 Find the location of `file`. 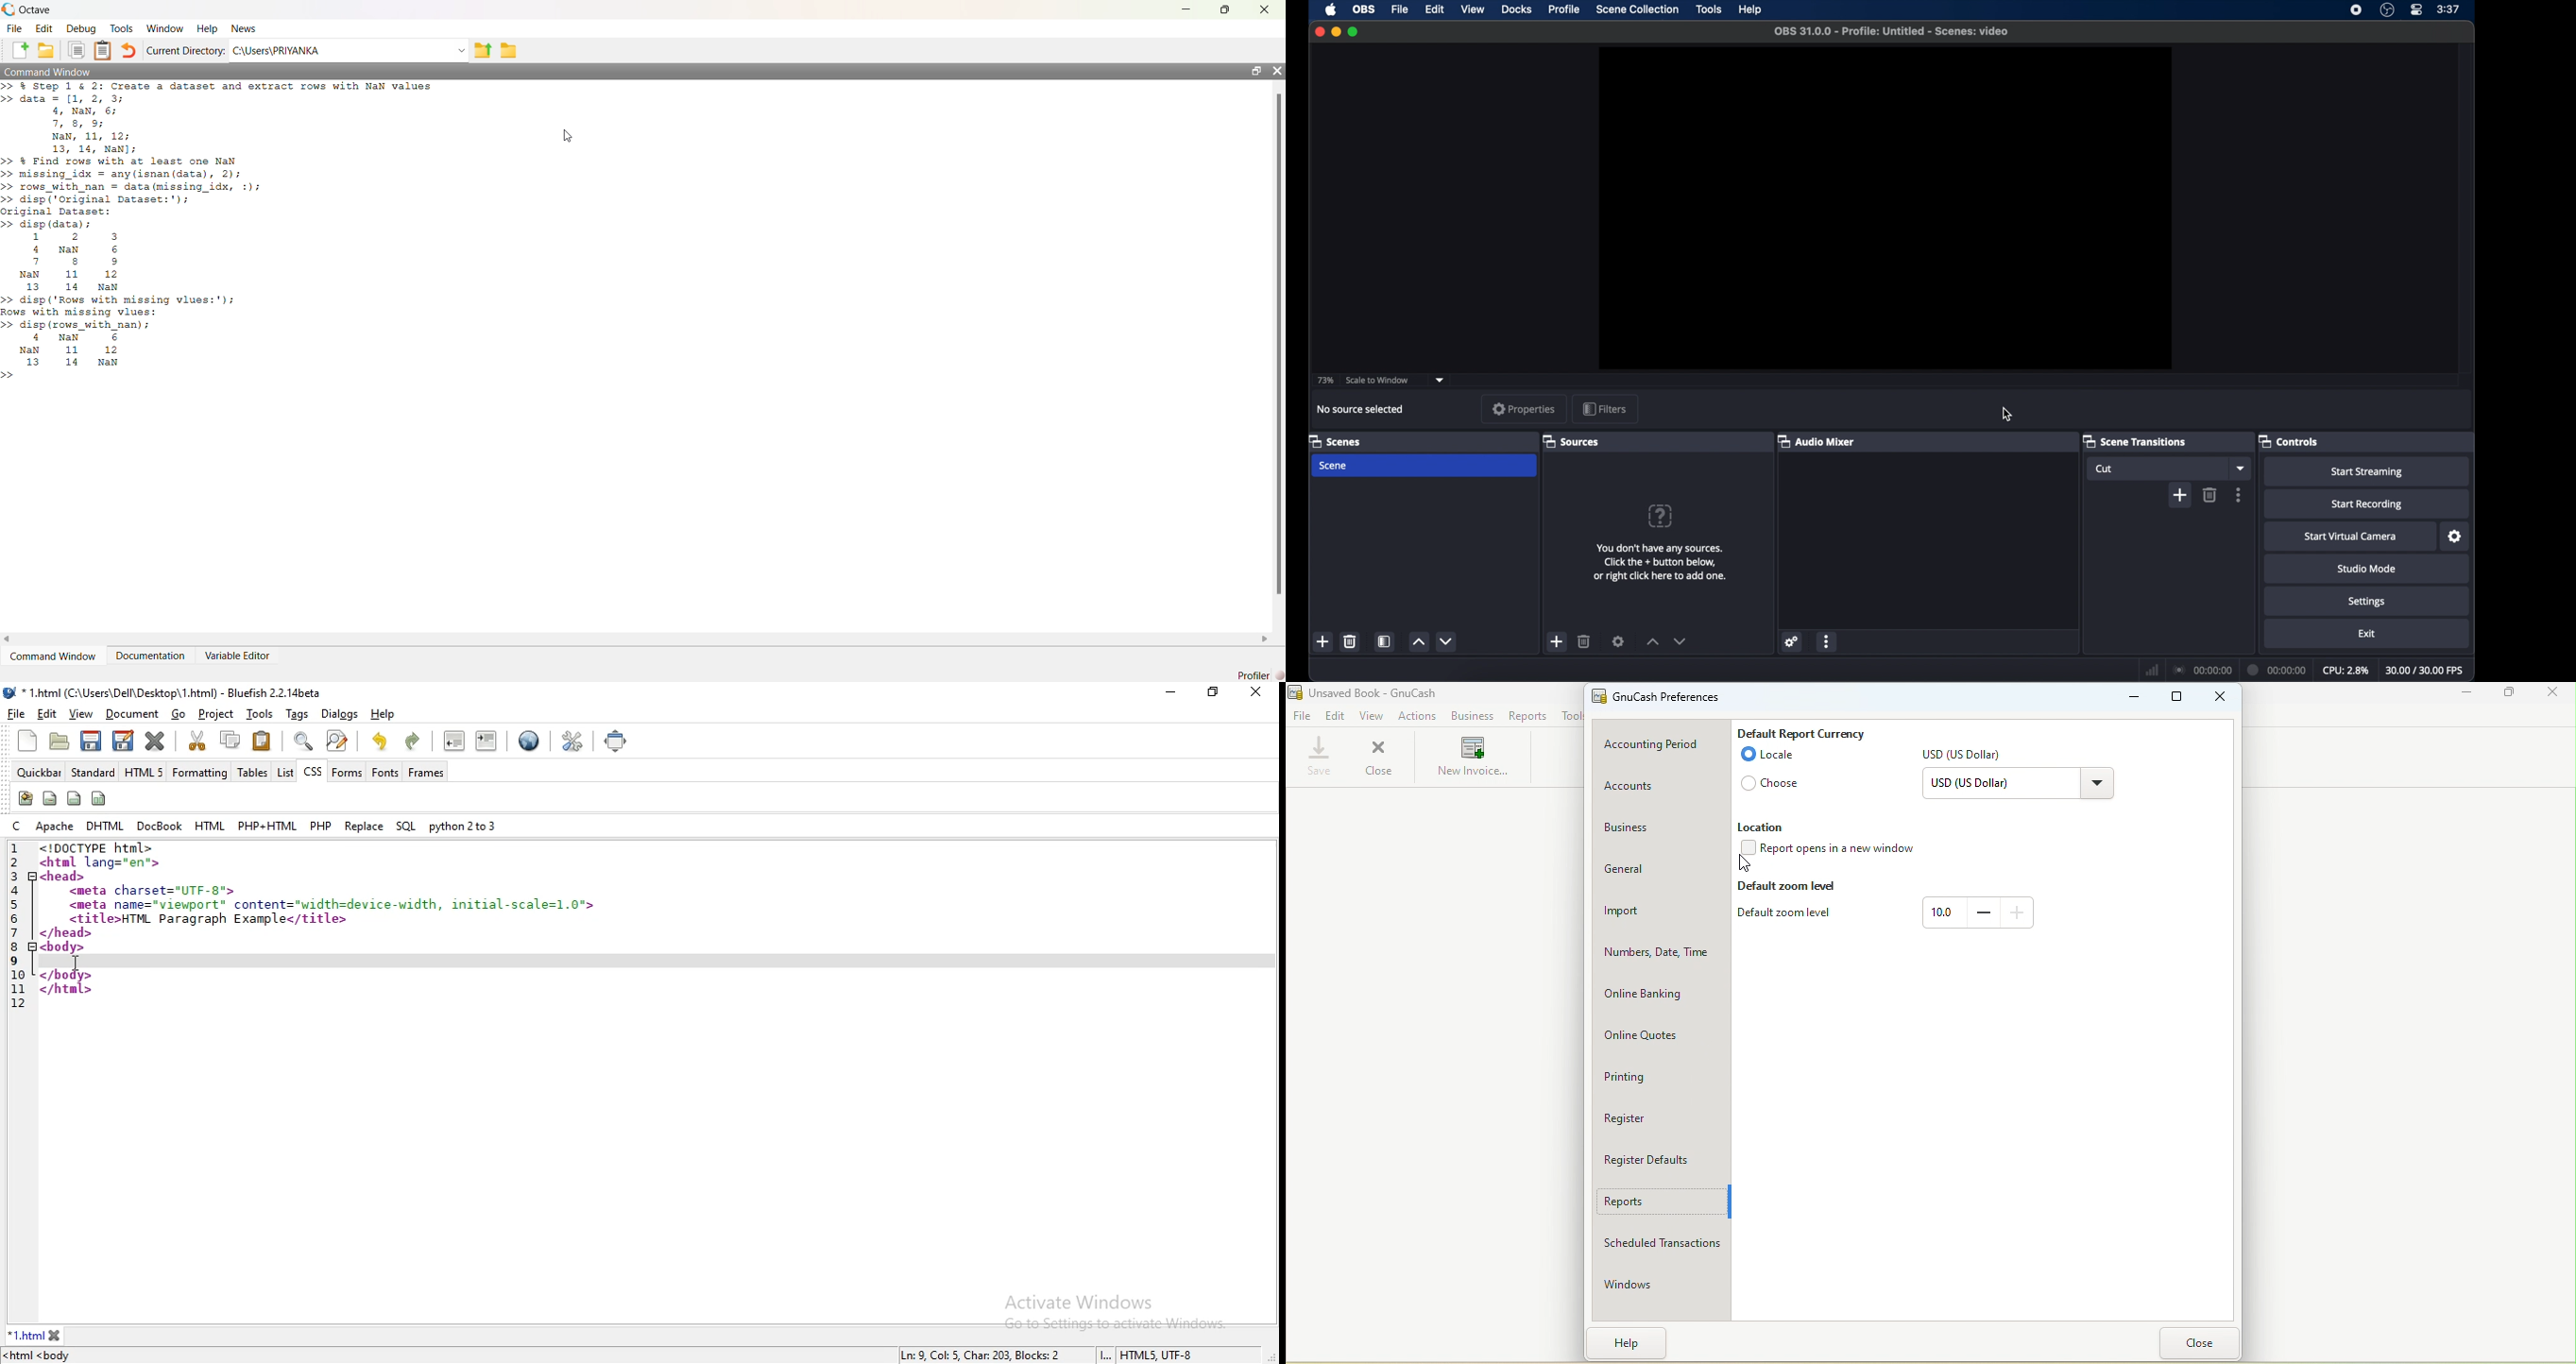

file is located at coordinates (1399, 9).